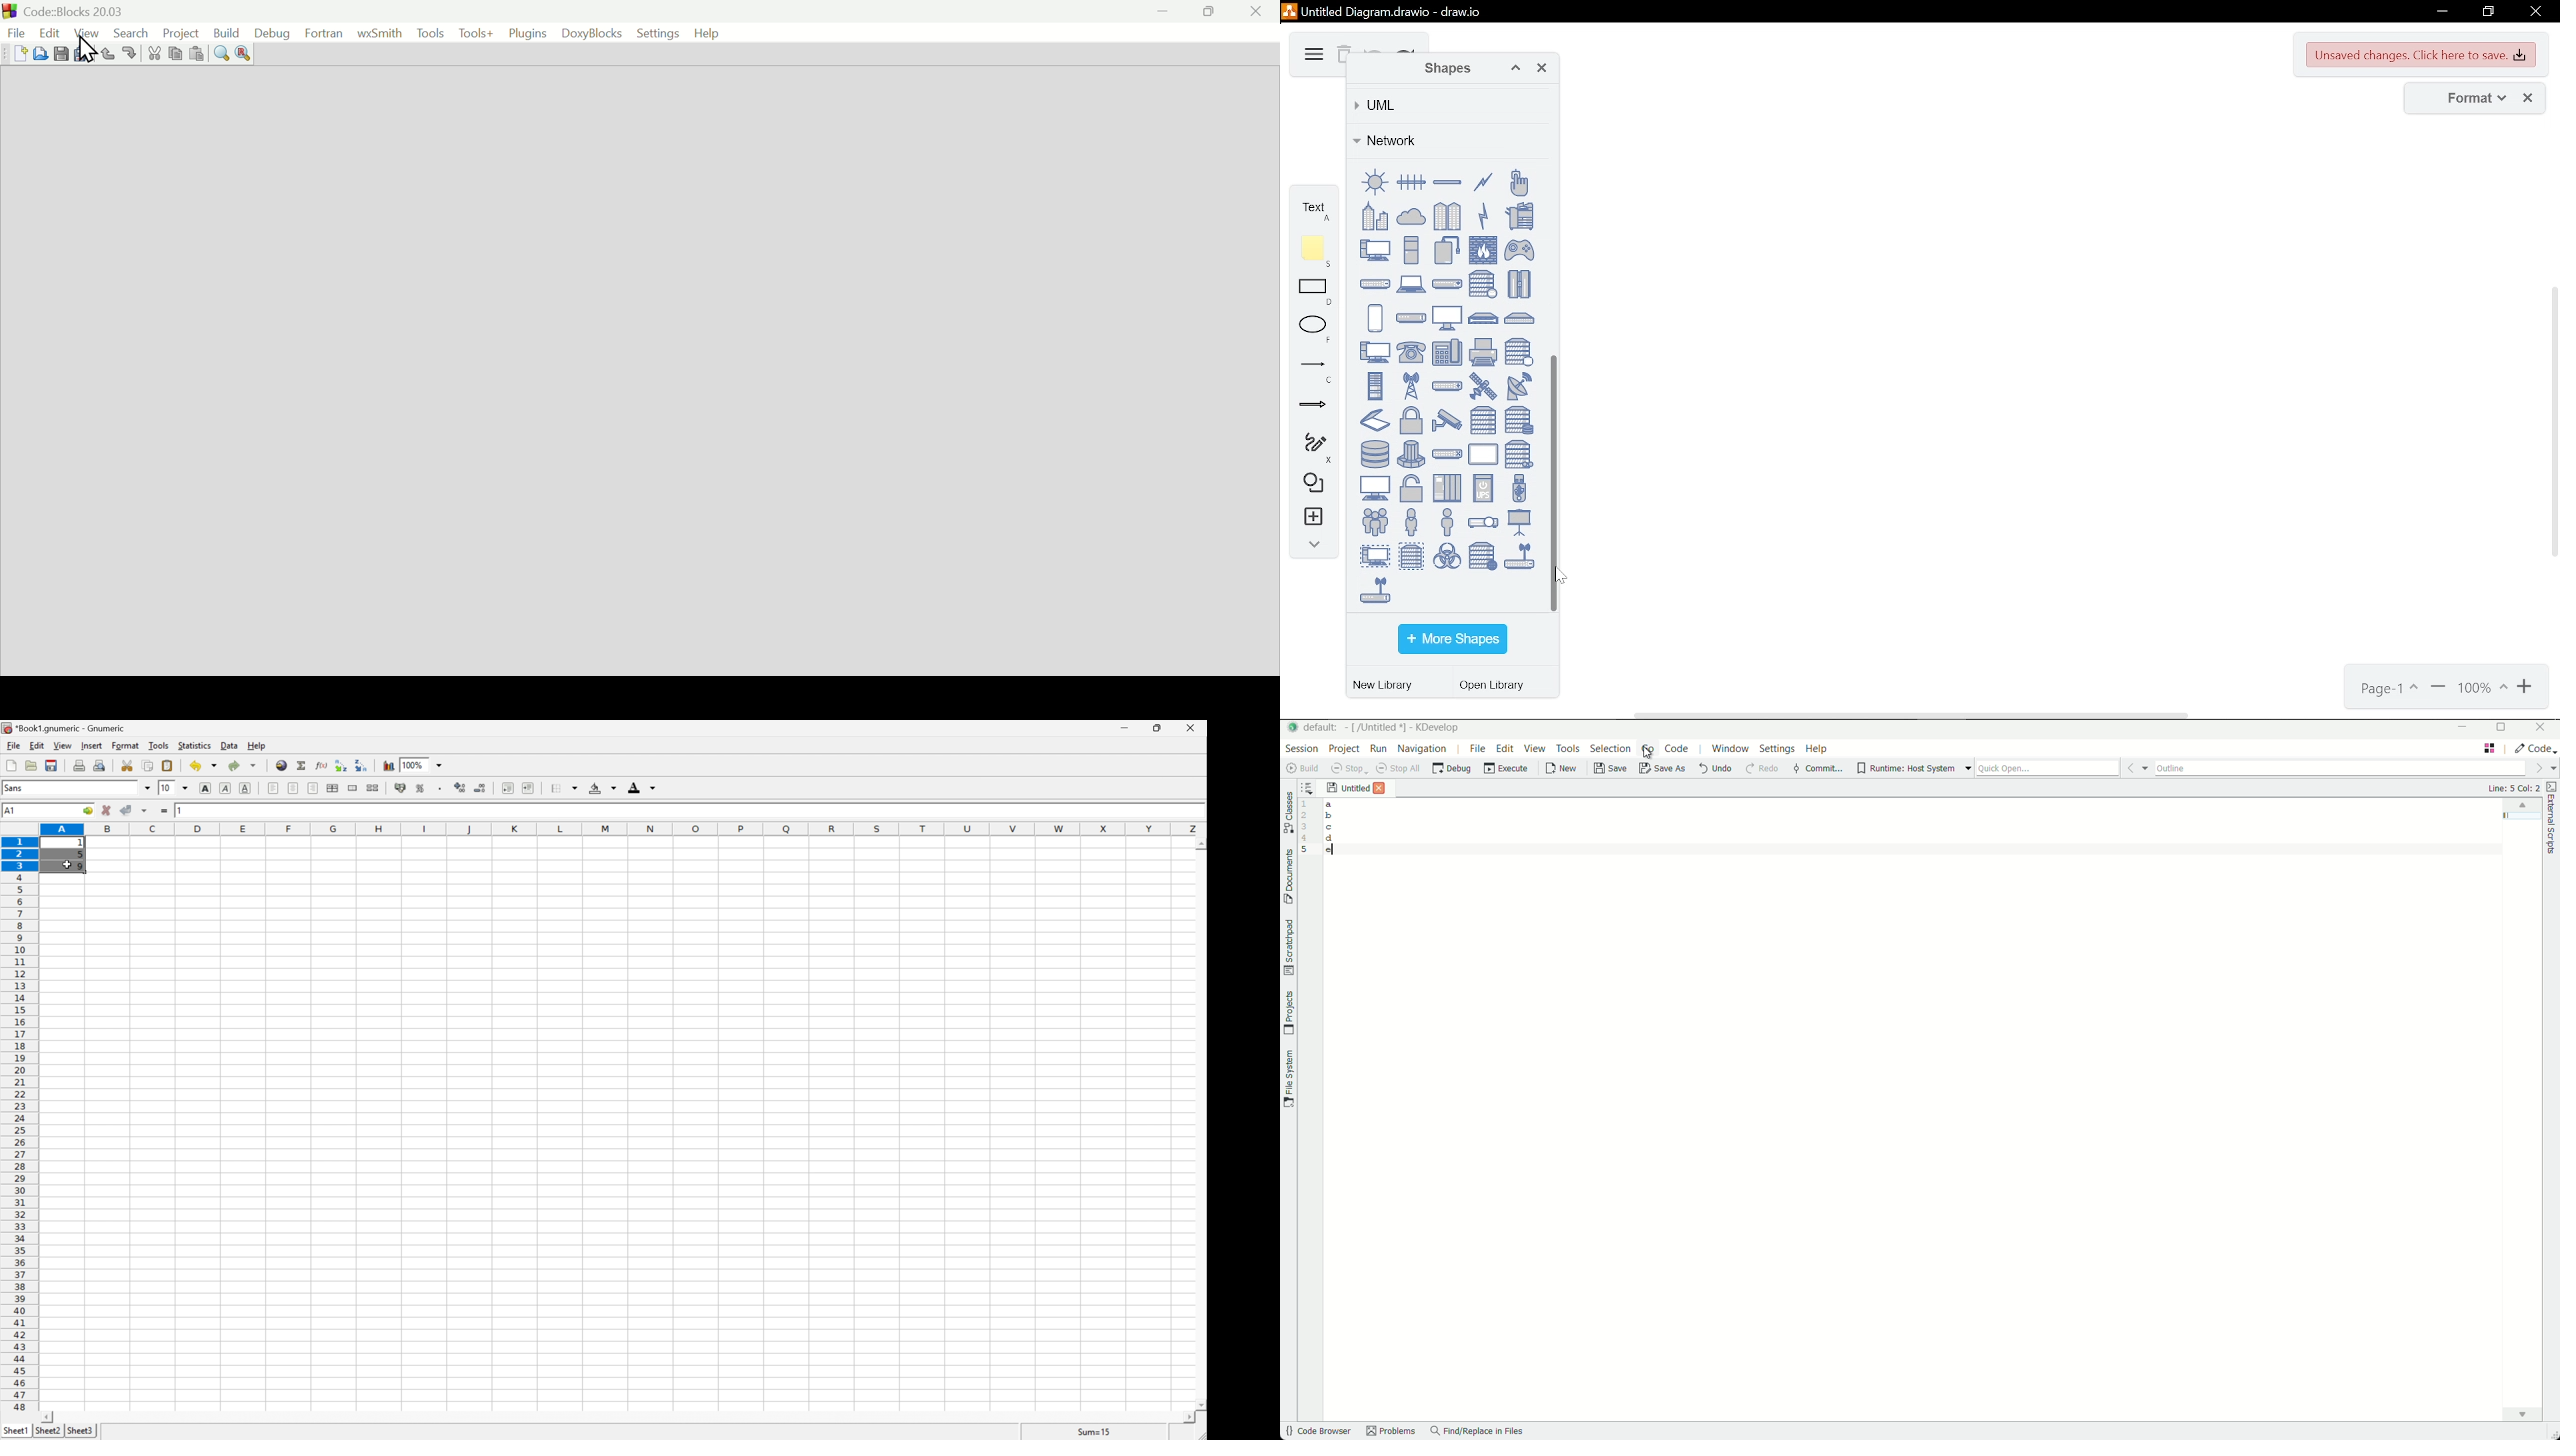 The image size is (2576, 1456). What do you see at coordinates (11, 744) in the screenshot?
I see `file` at bounding box center [11, 744].